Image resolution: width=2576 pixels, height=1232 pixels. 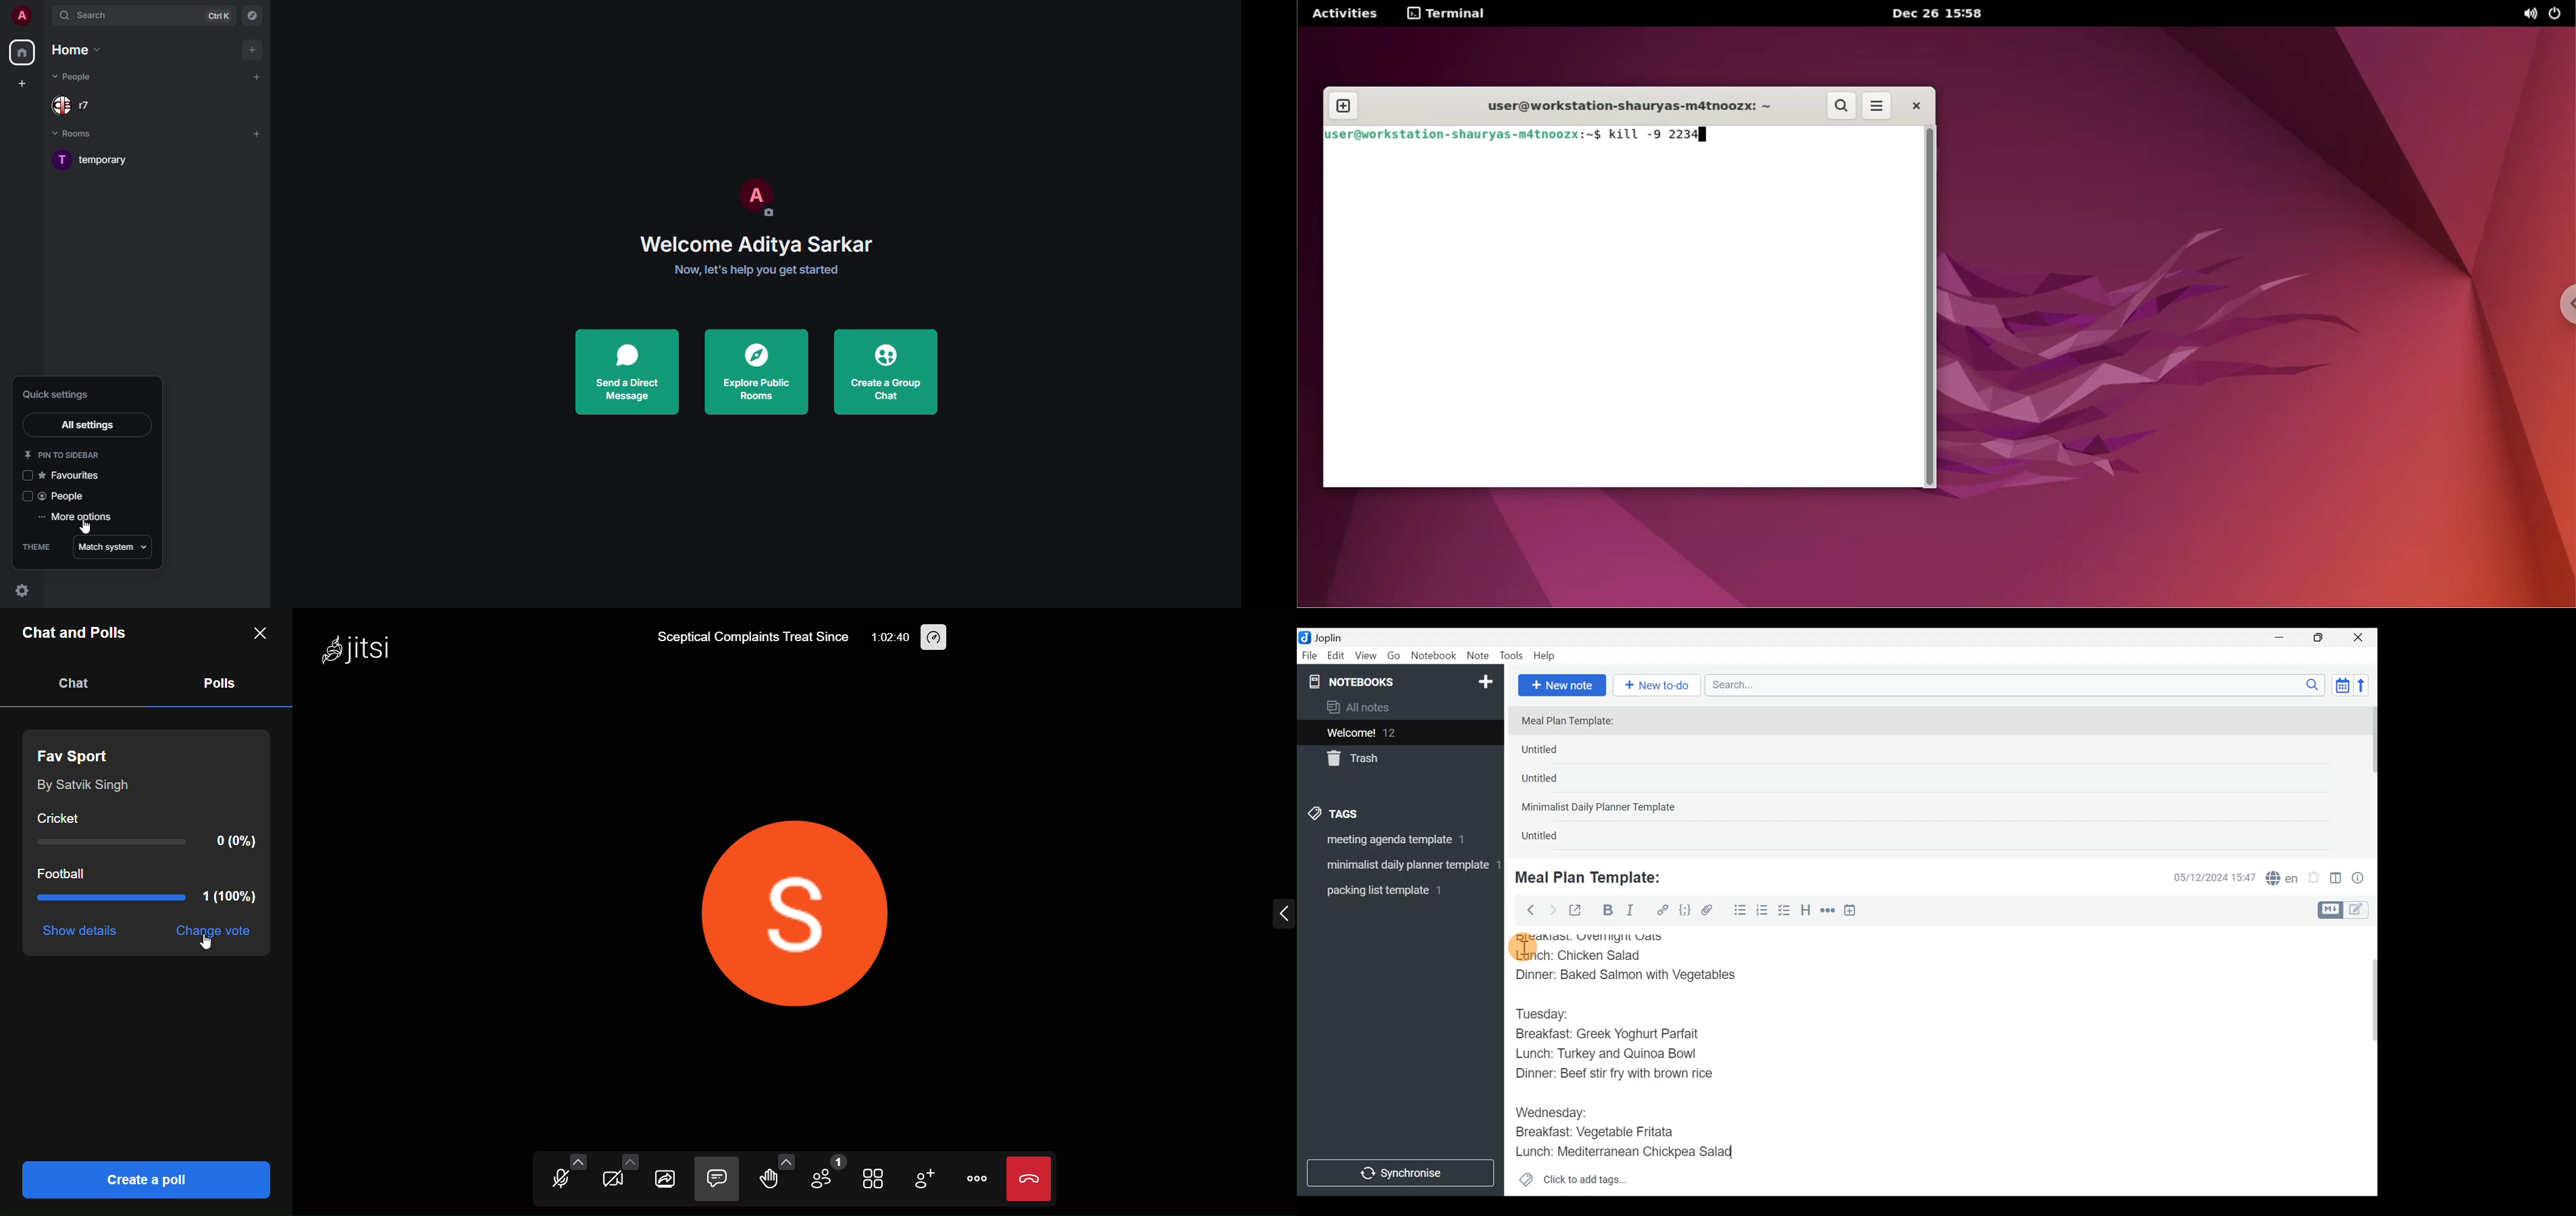 I want to click on scroll bar, so click(x=2370, y=778).